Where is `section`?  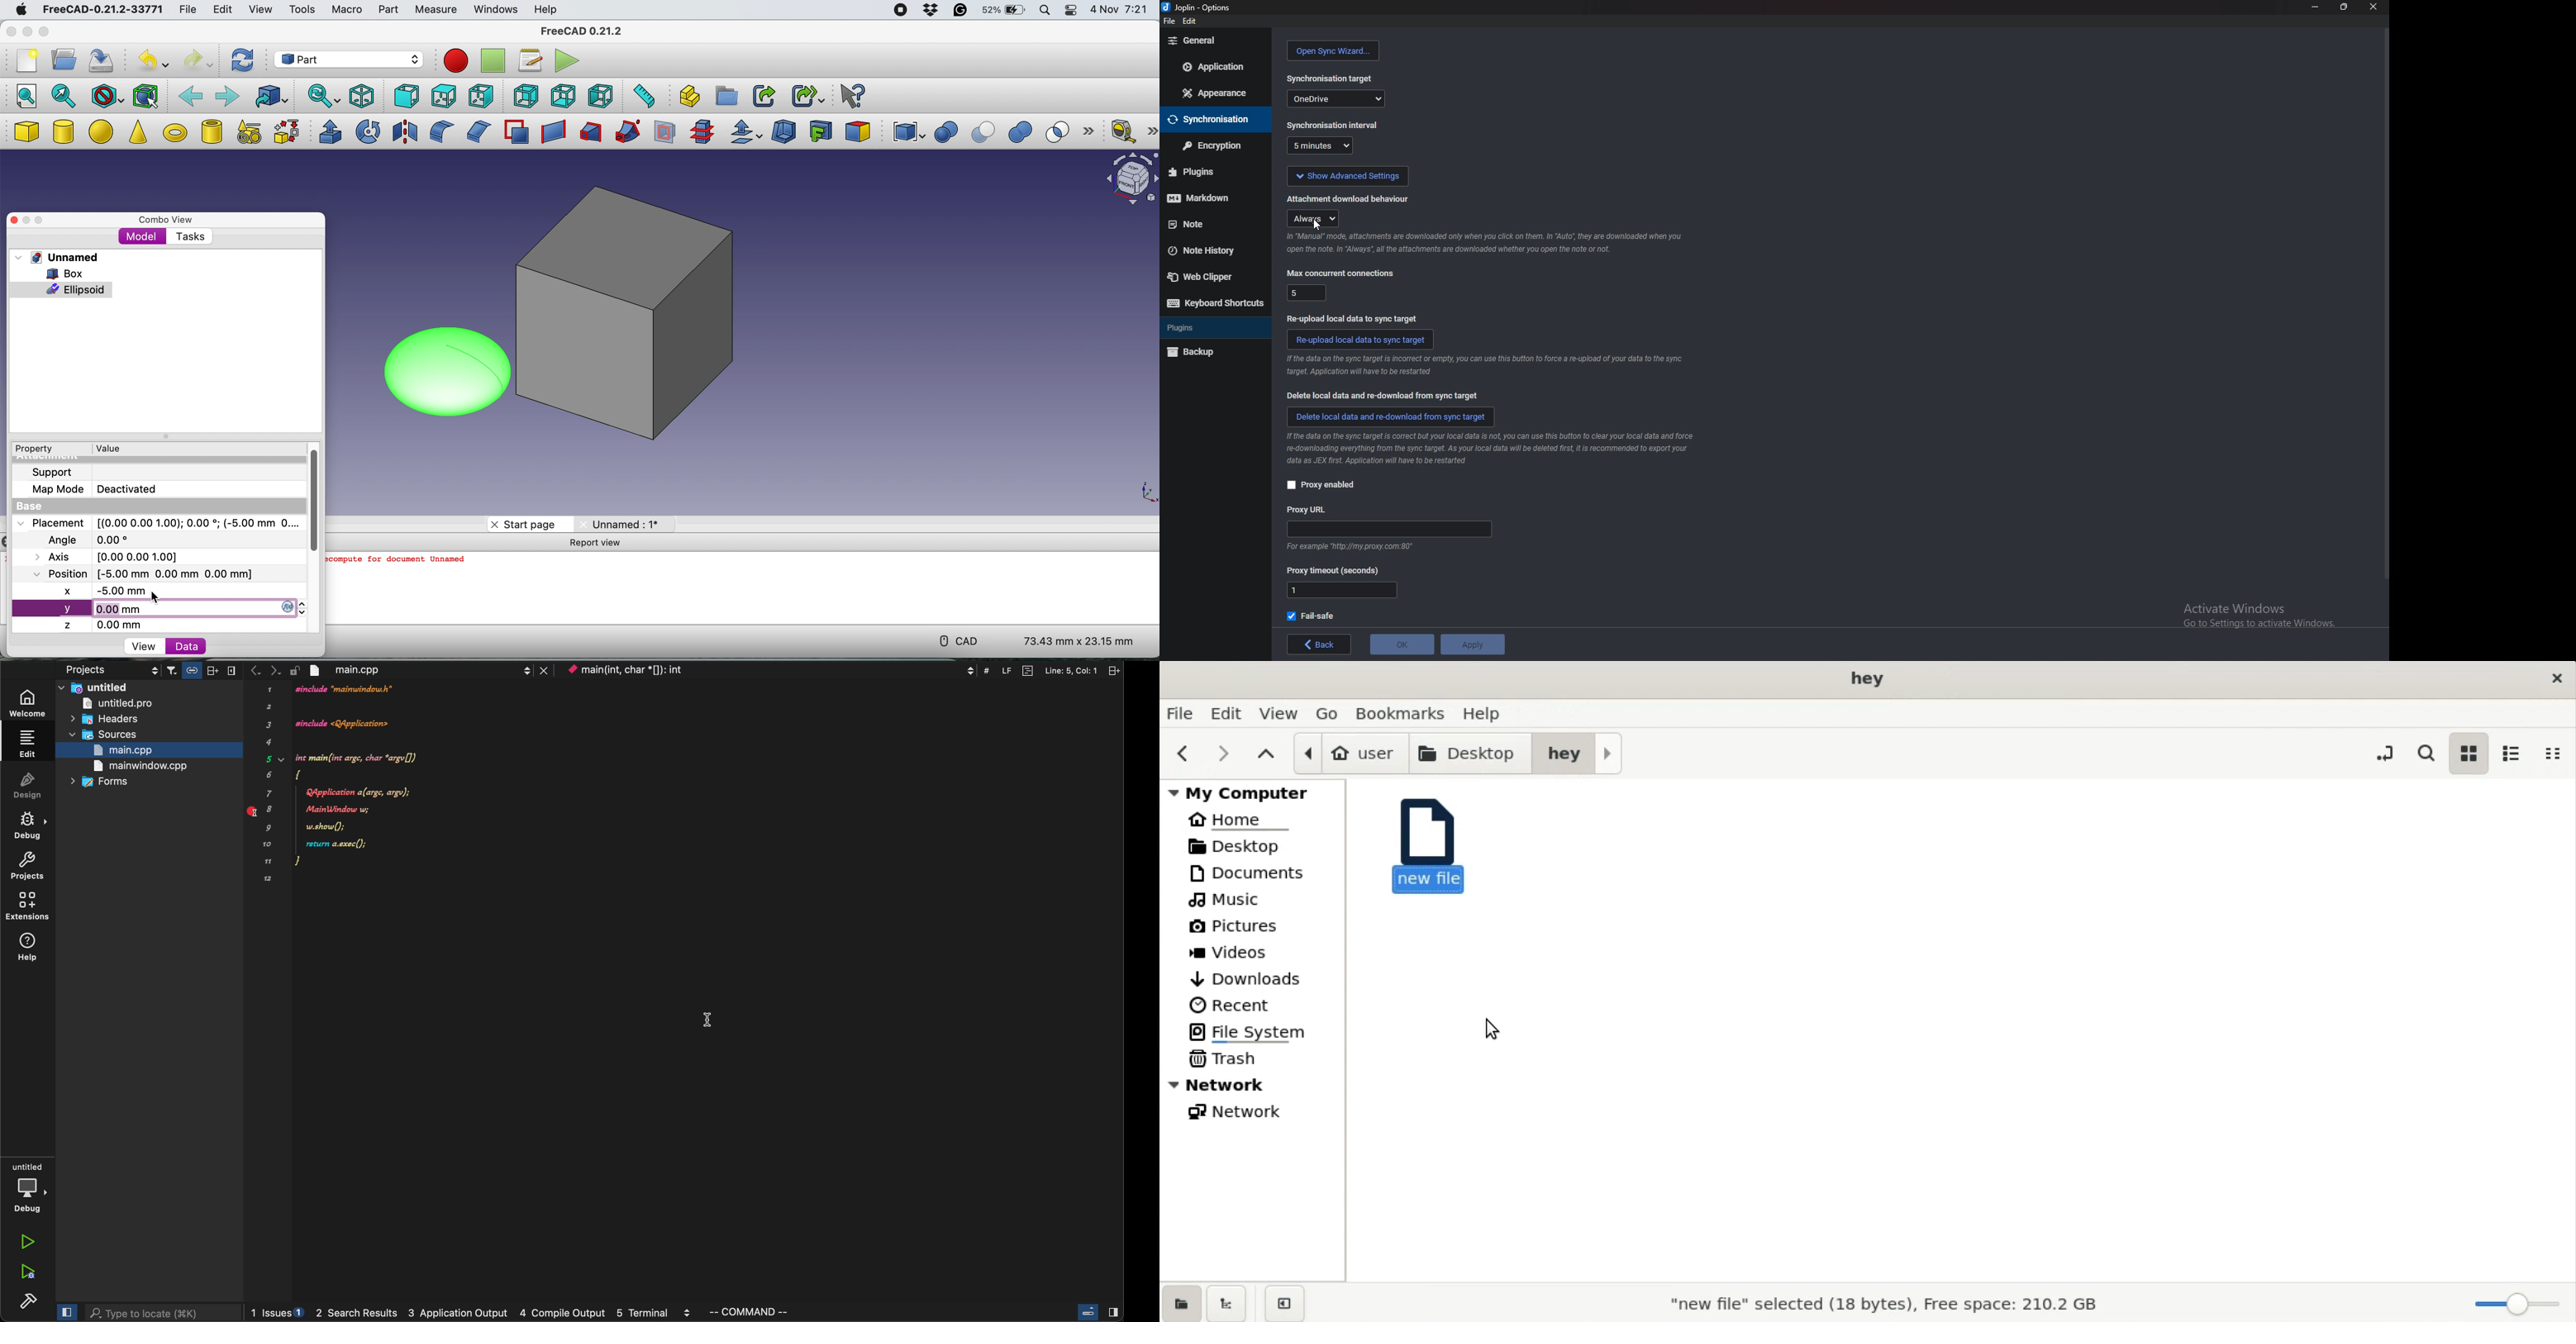 section is located at coordinates (666, 134).